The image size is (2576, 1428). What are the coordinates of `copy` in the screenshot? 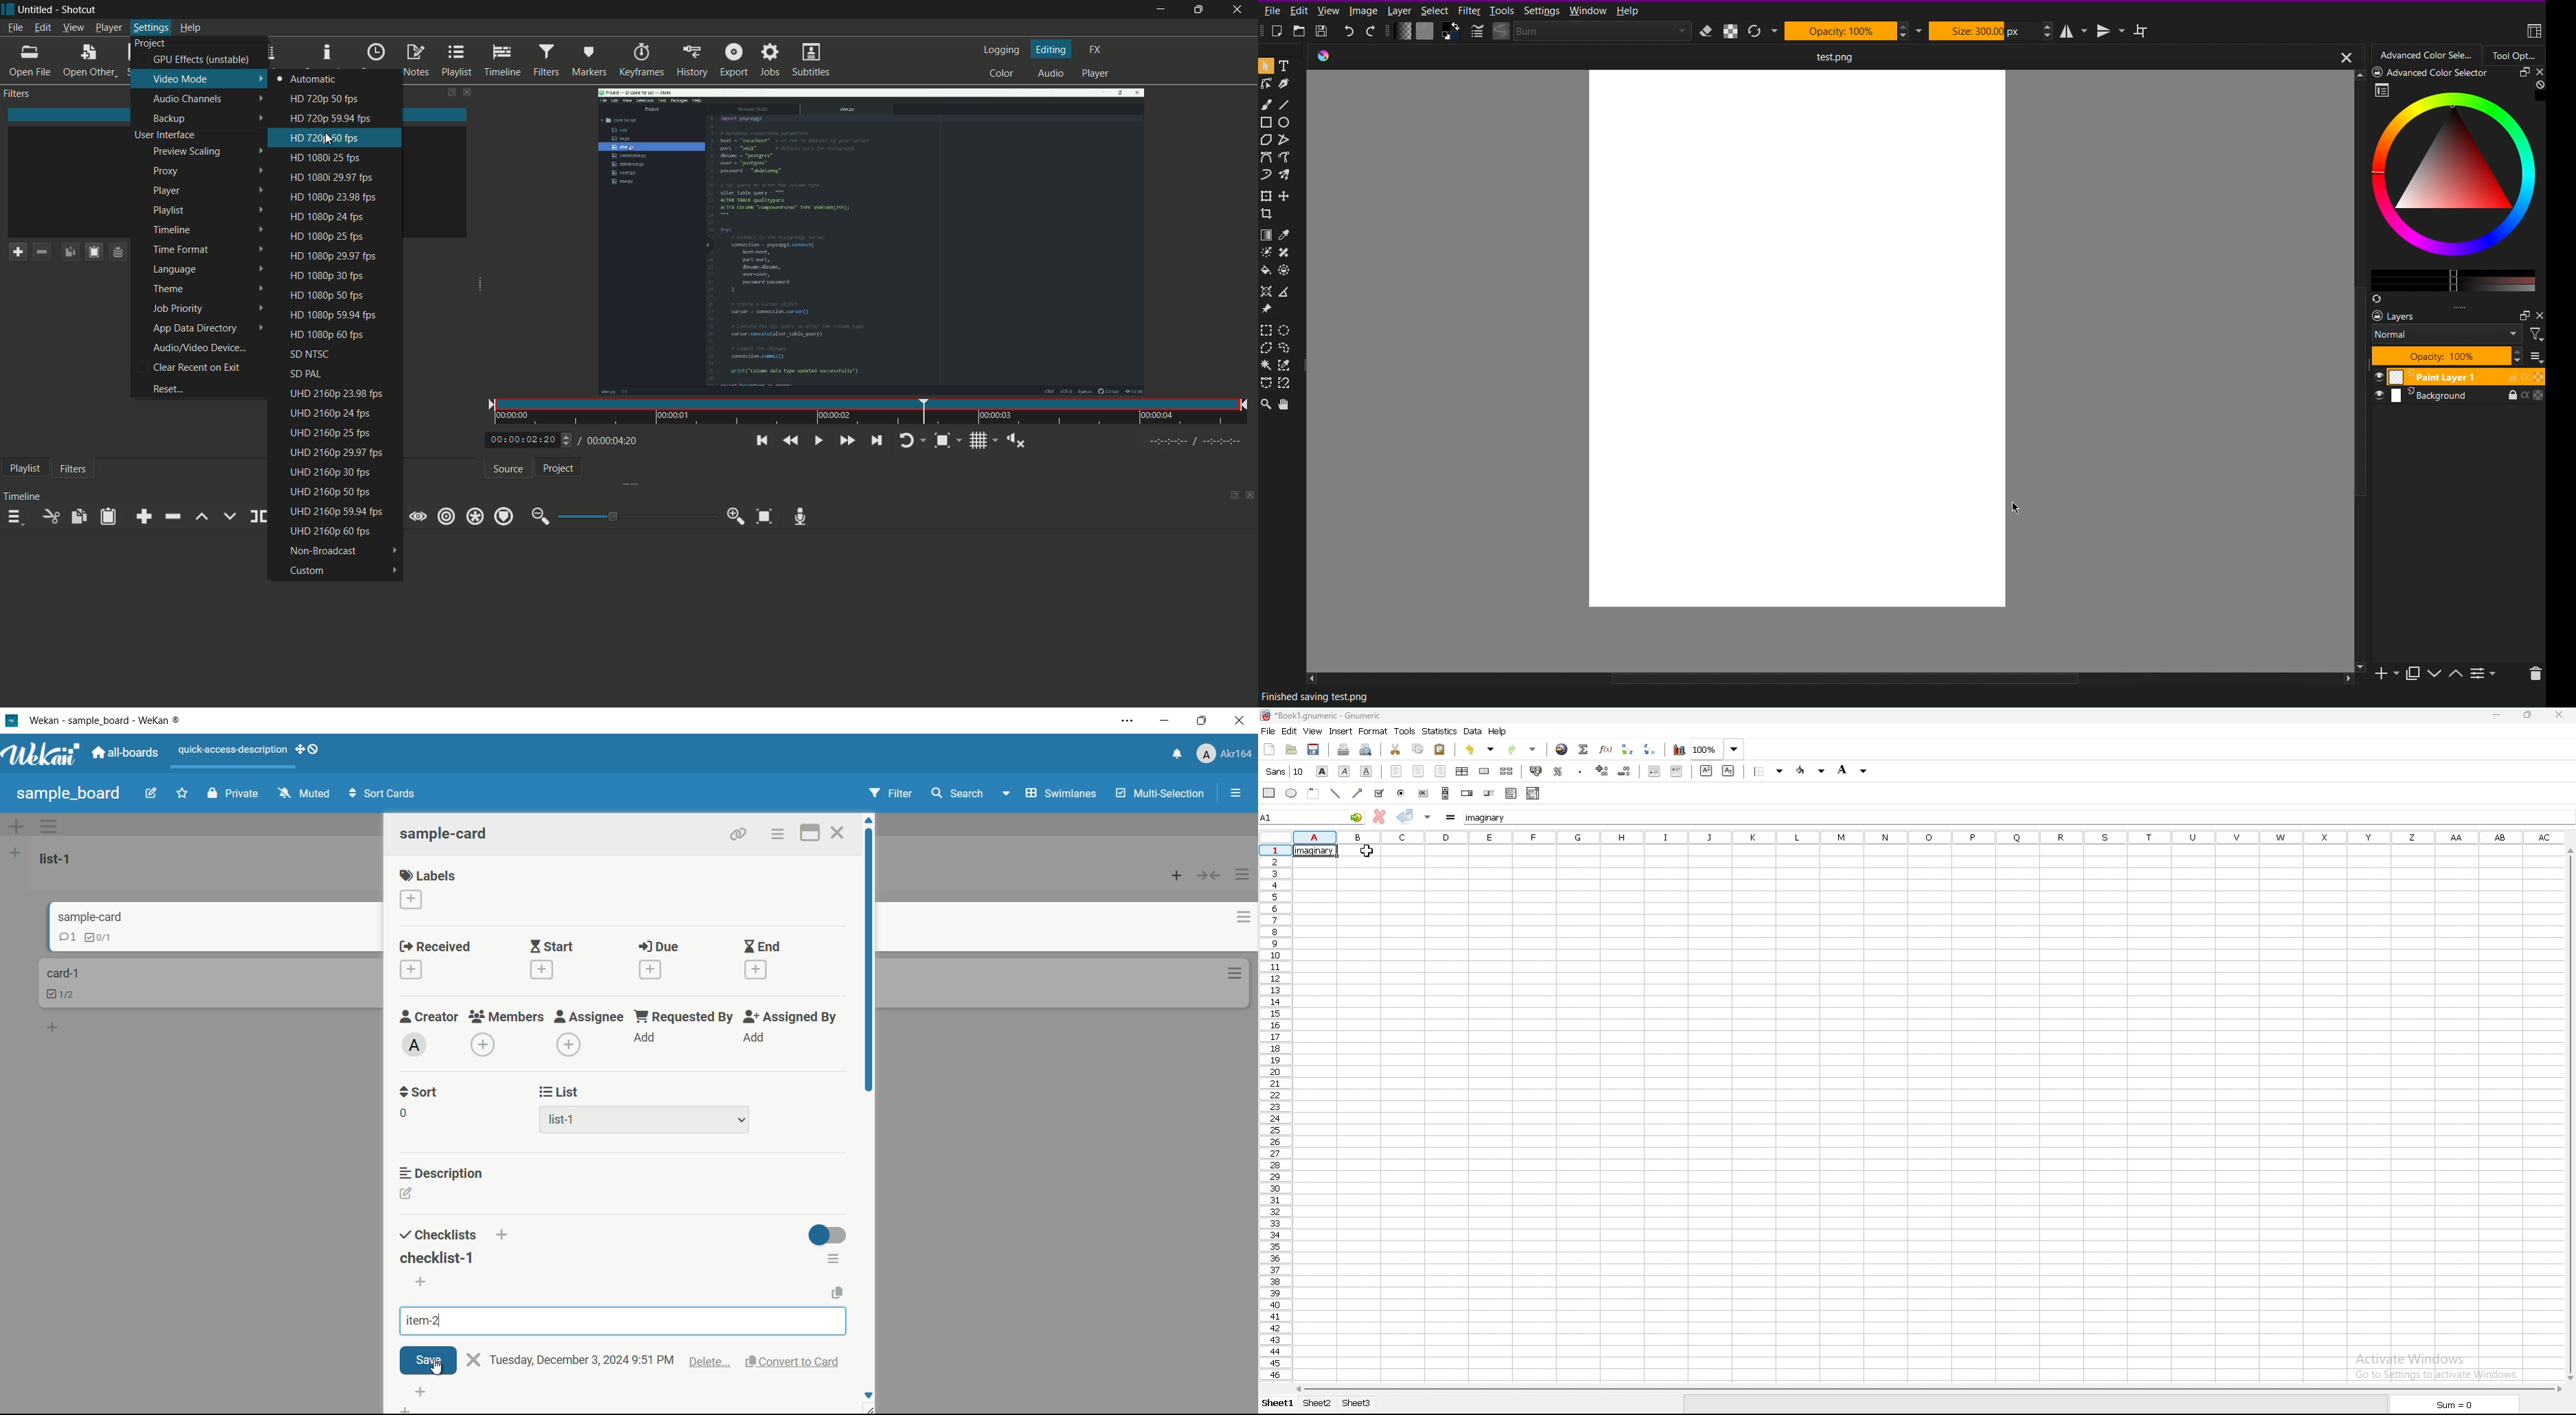 It's located at (79, 516).